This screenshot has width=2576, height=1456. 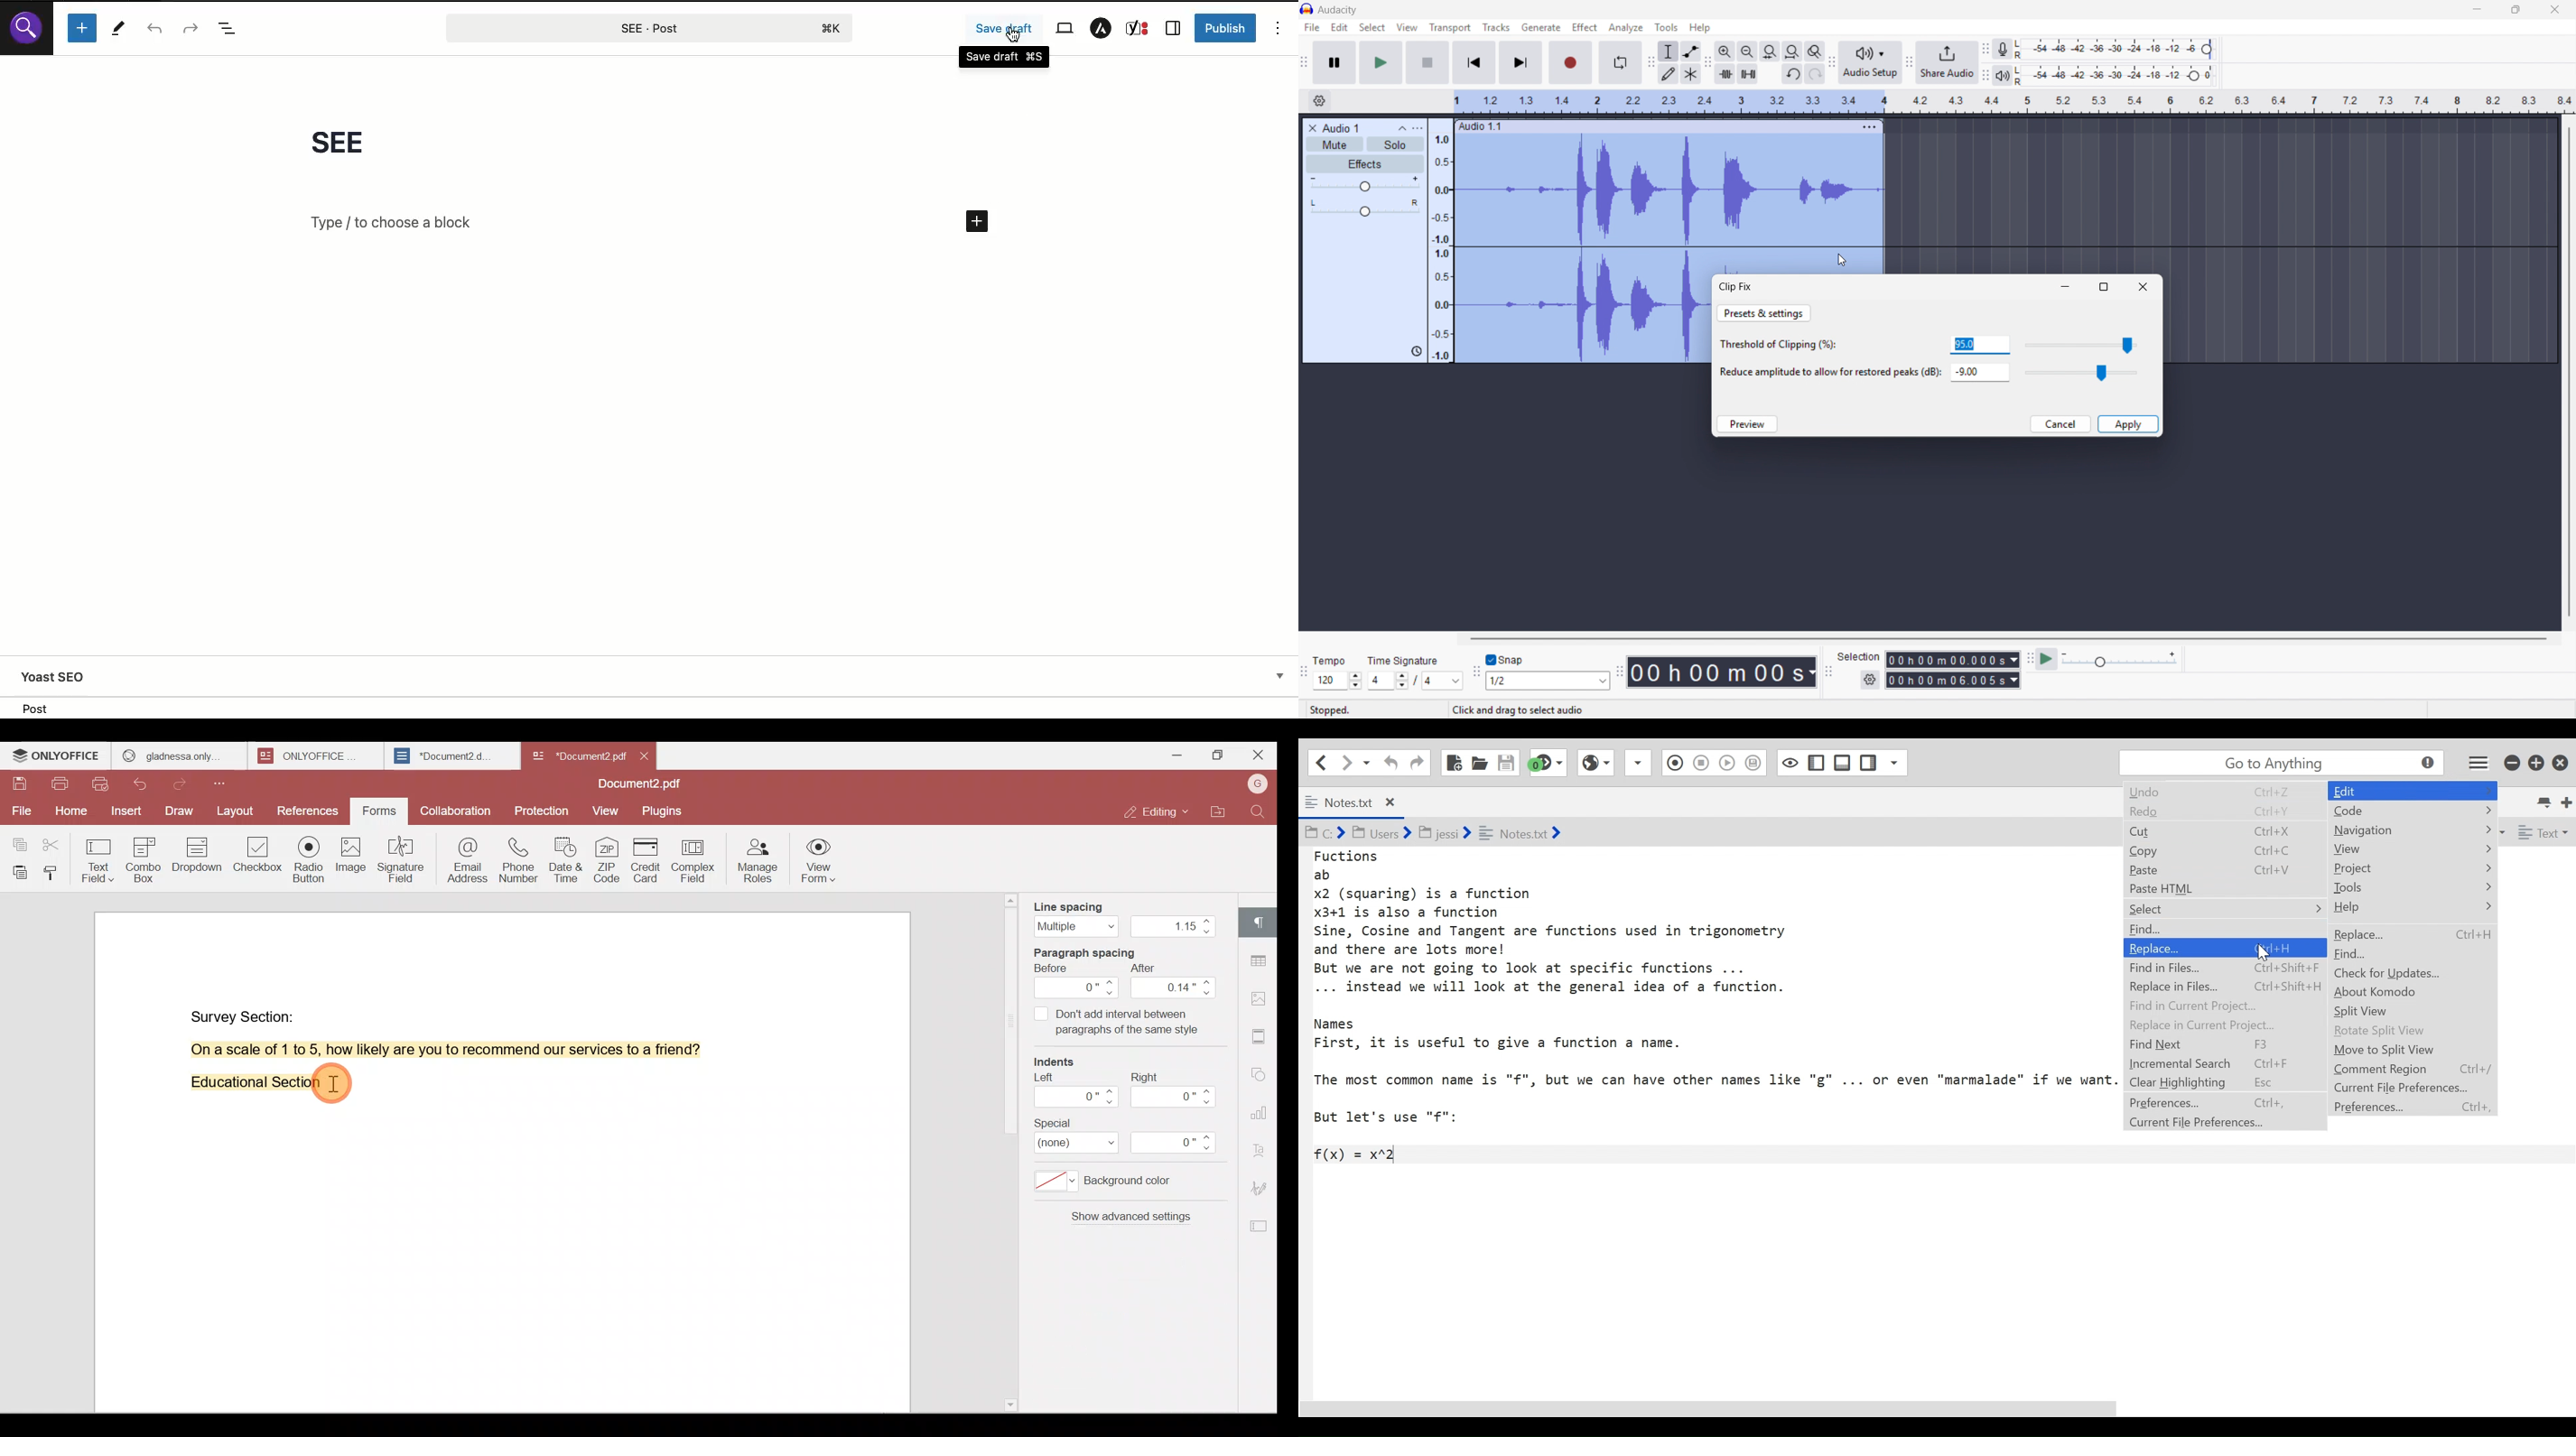 What do you see at coordinates (1174, 29) in the screenshot?
I see `Sidebar` at bounding box center [1174, 29].